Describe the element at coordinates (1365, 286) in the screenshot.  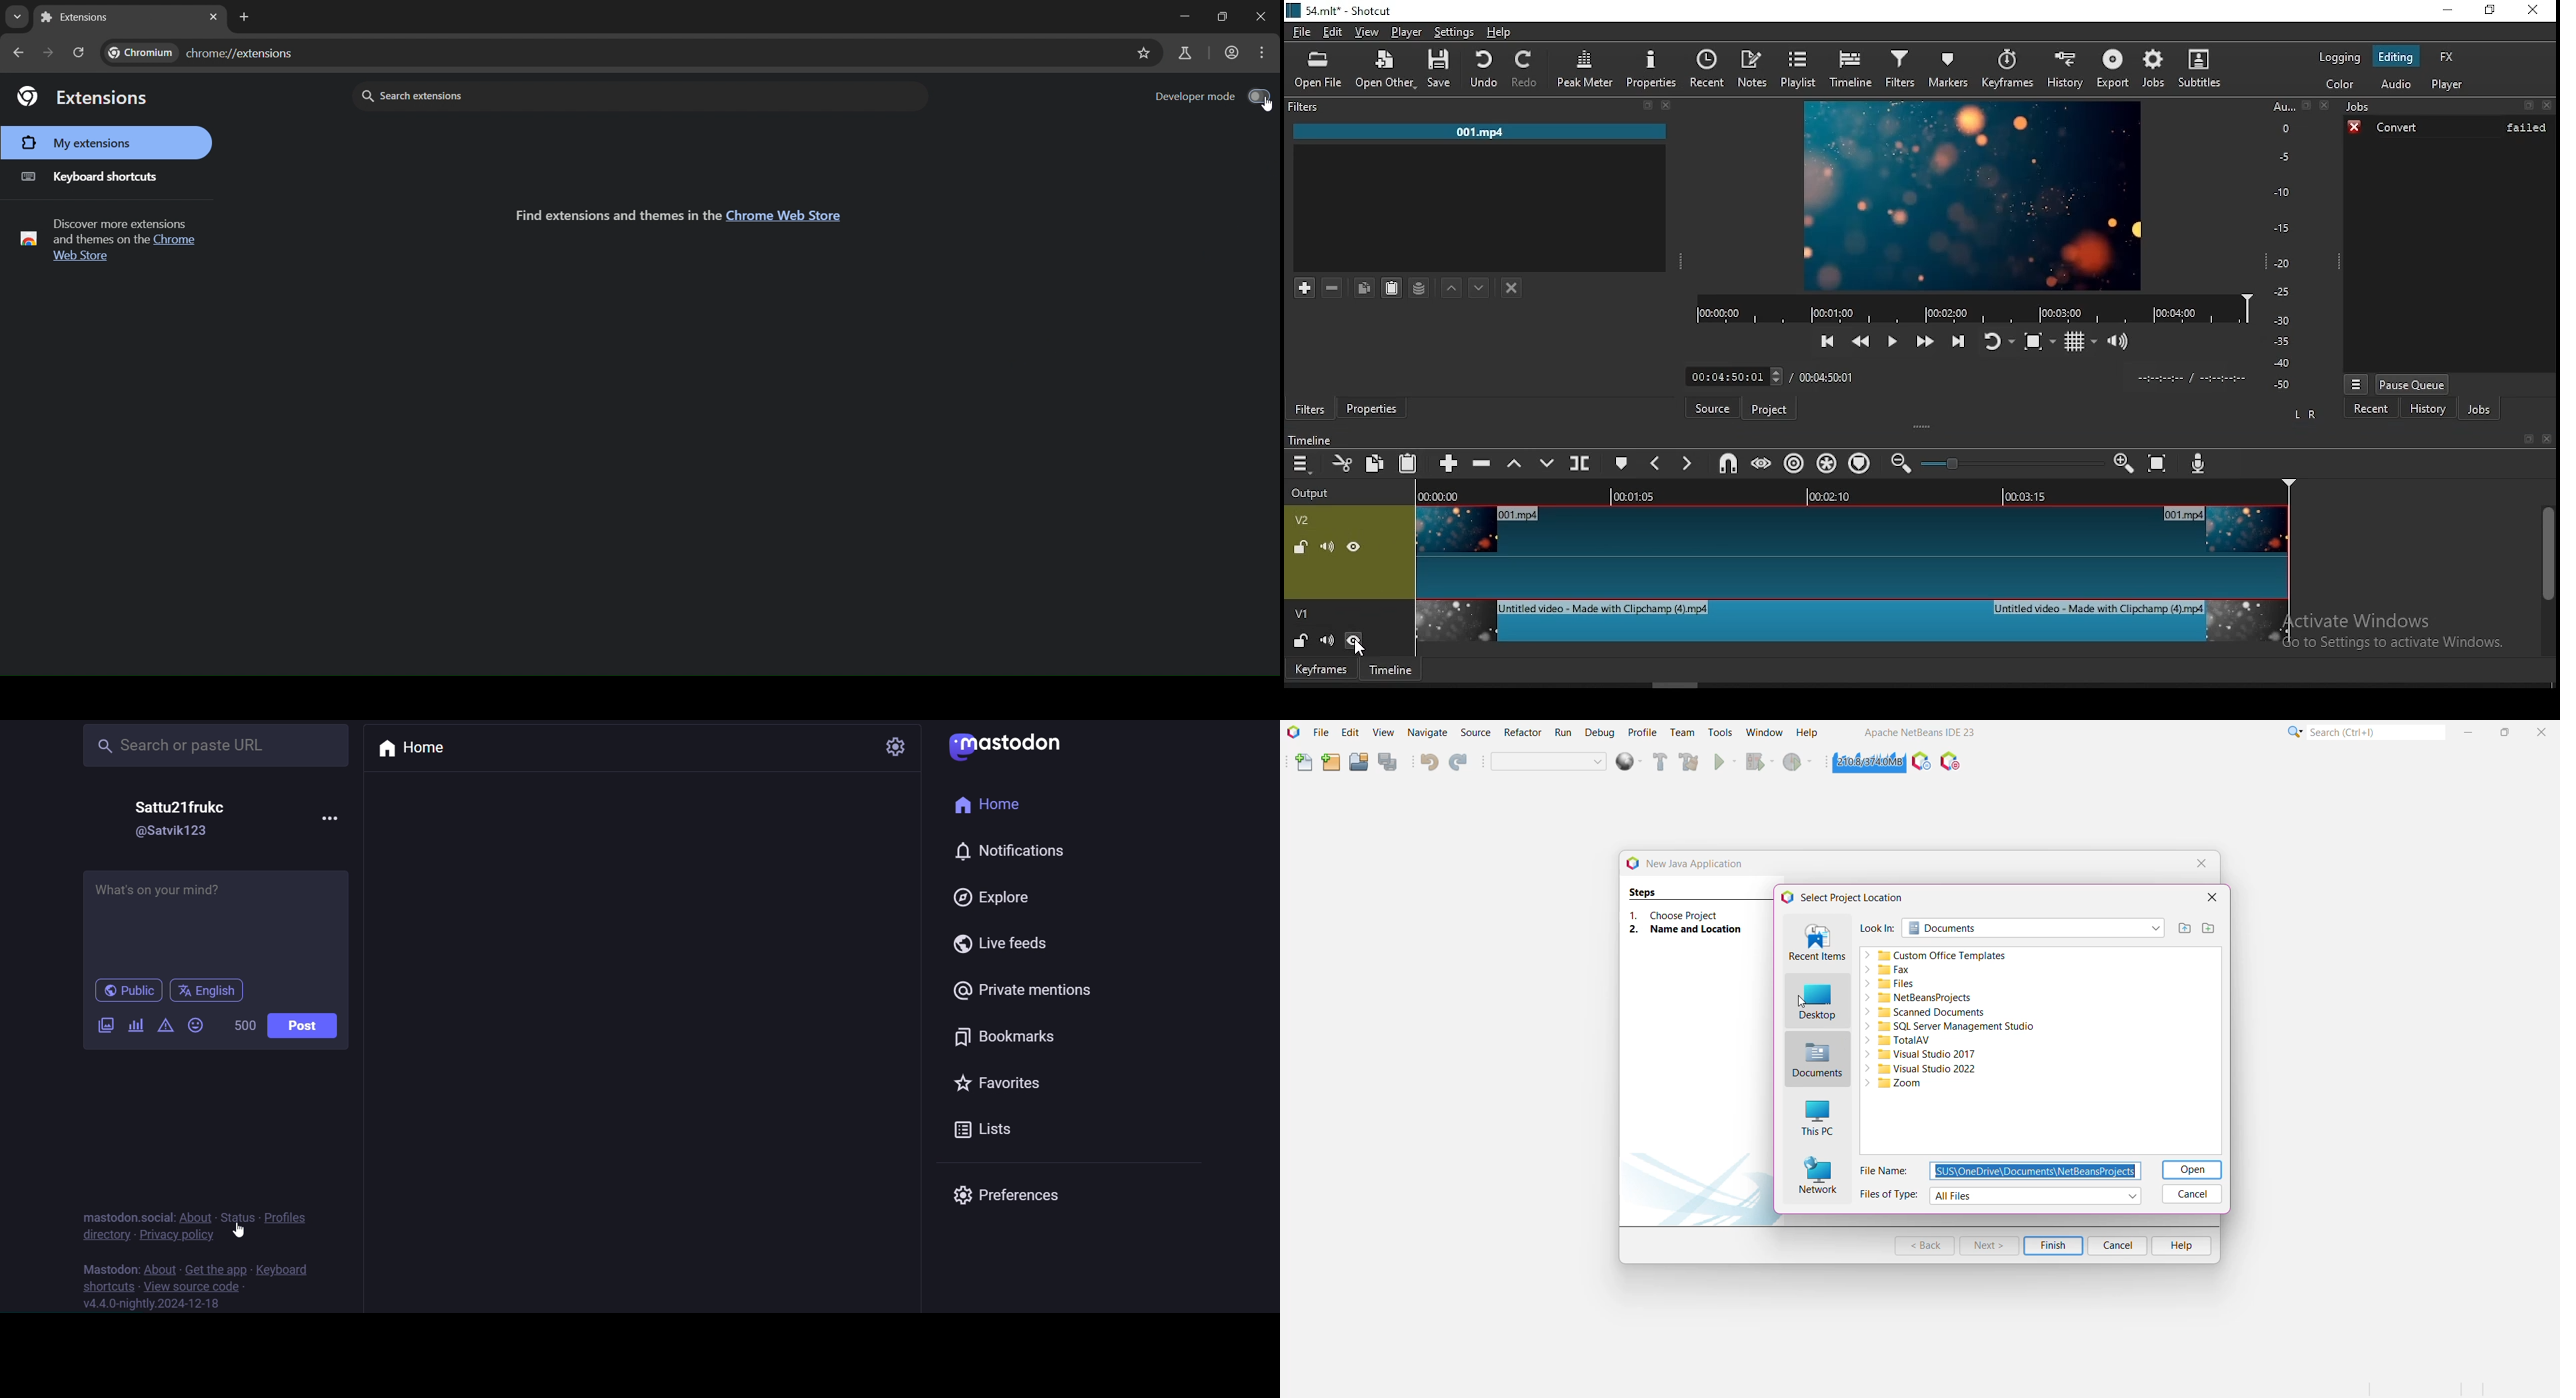
I see `copy` at that location.